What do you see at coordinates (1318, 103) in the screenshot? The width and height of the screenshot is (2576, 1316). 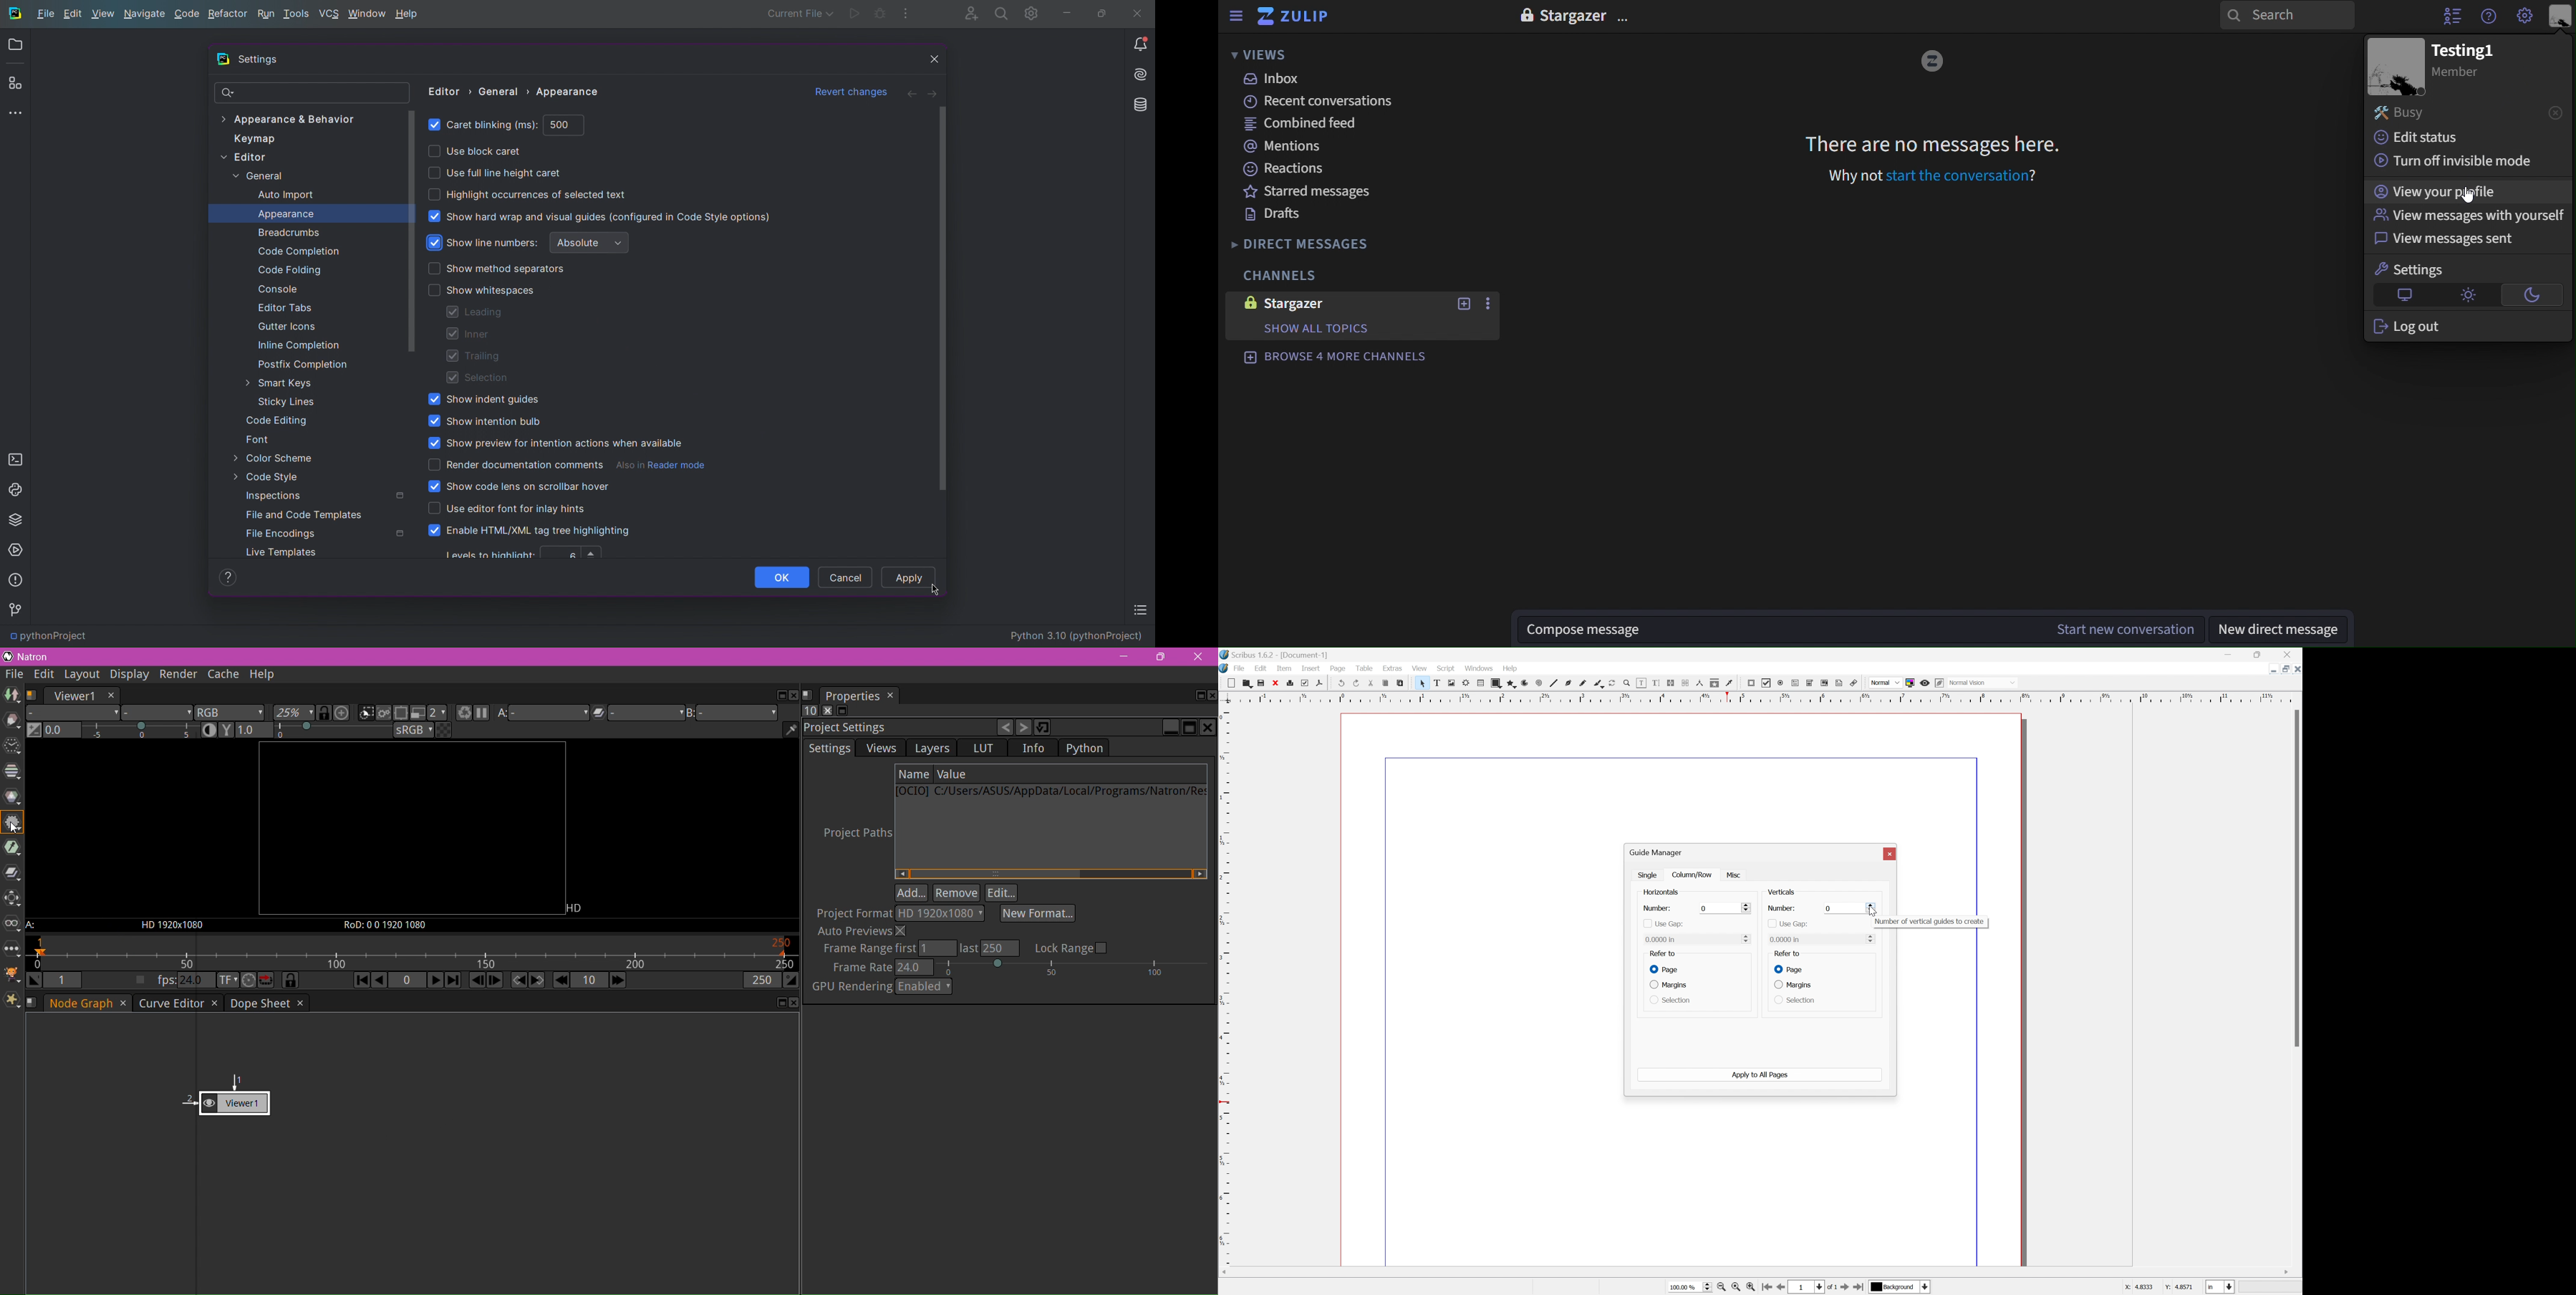 I see `recent conversations` at bounding box center [1318, 103].